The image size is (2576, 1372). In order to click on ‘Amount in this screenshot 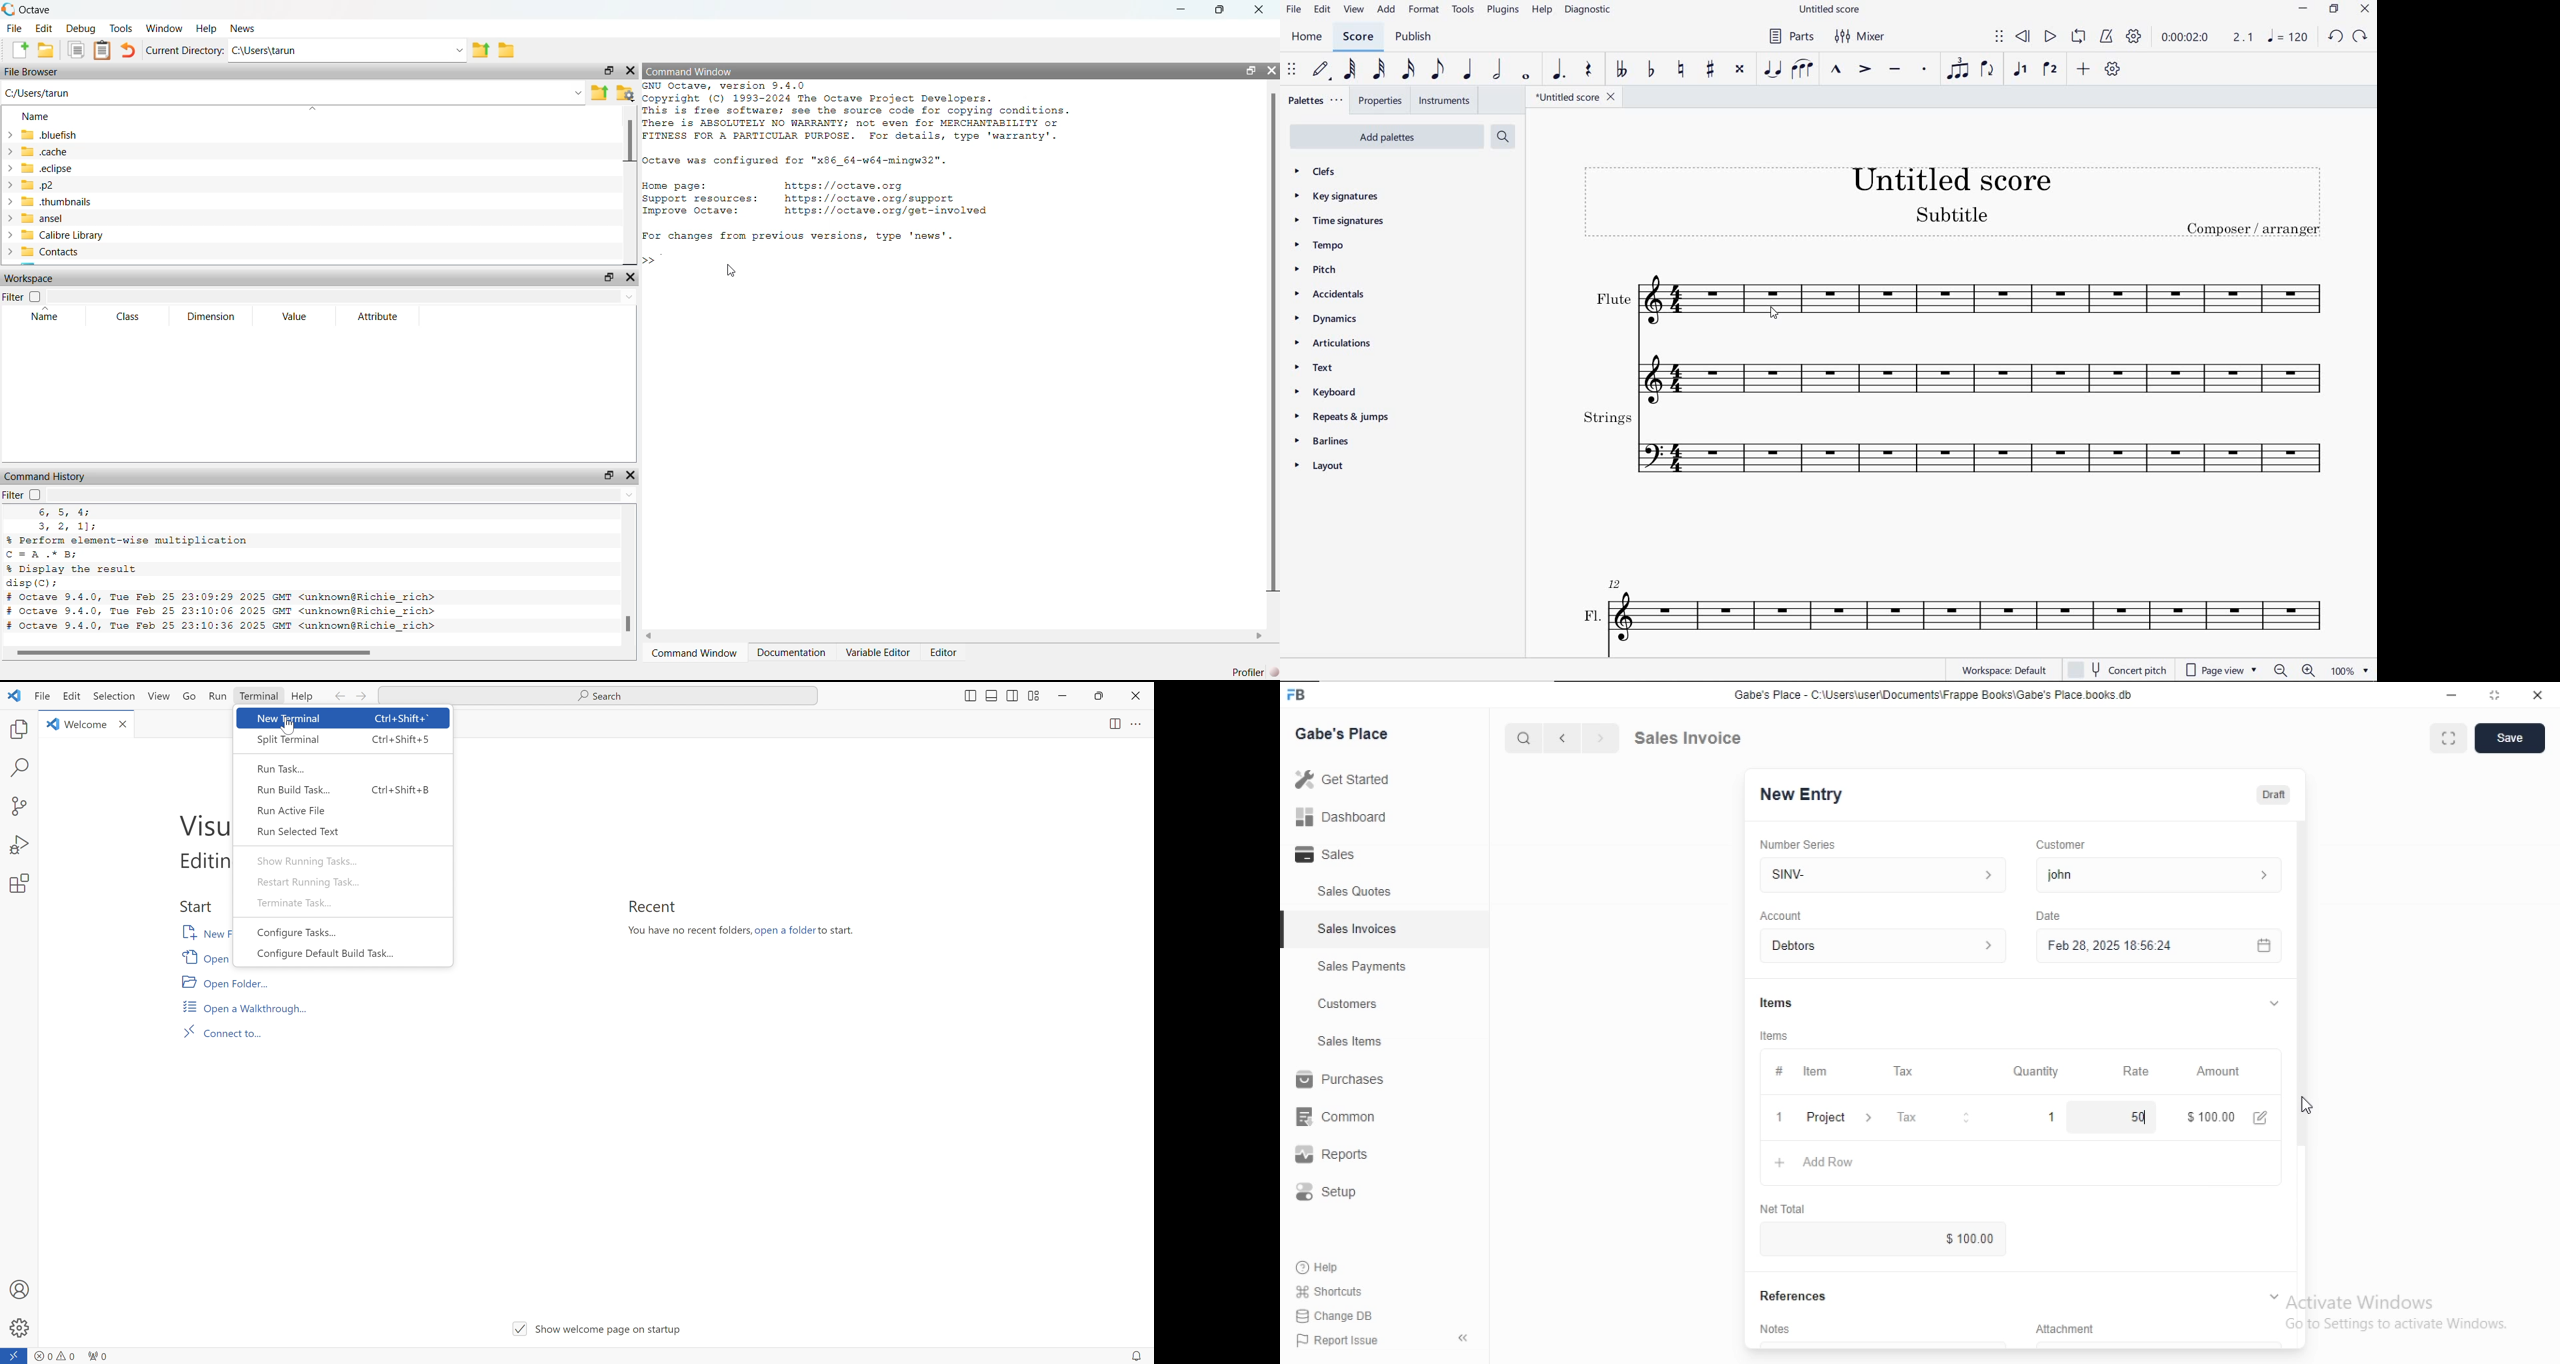, I will do `click(2220, 1072)`.